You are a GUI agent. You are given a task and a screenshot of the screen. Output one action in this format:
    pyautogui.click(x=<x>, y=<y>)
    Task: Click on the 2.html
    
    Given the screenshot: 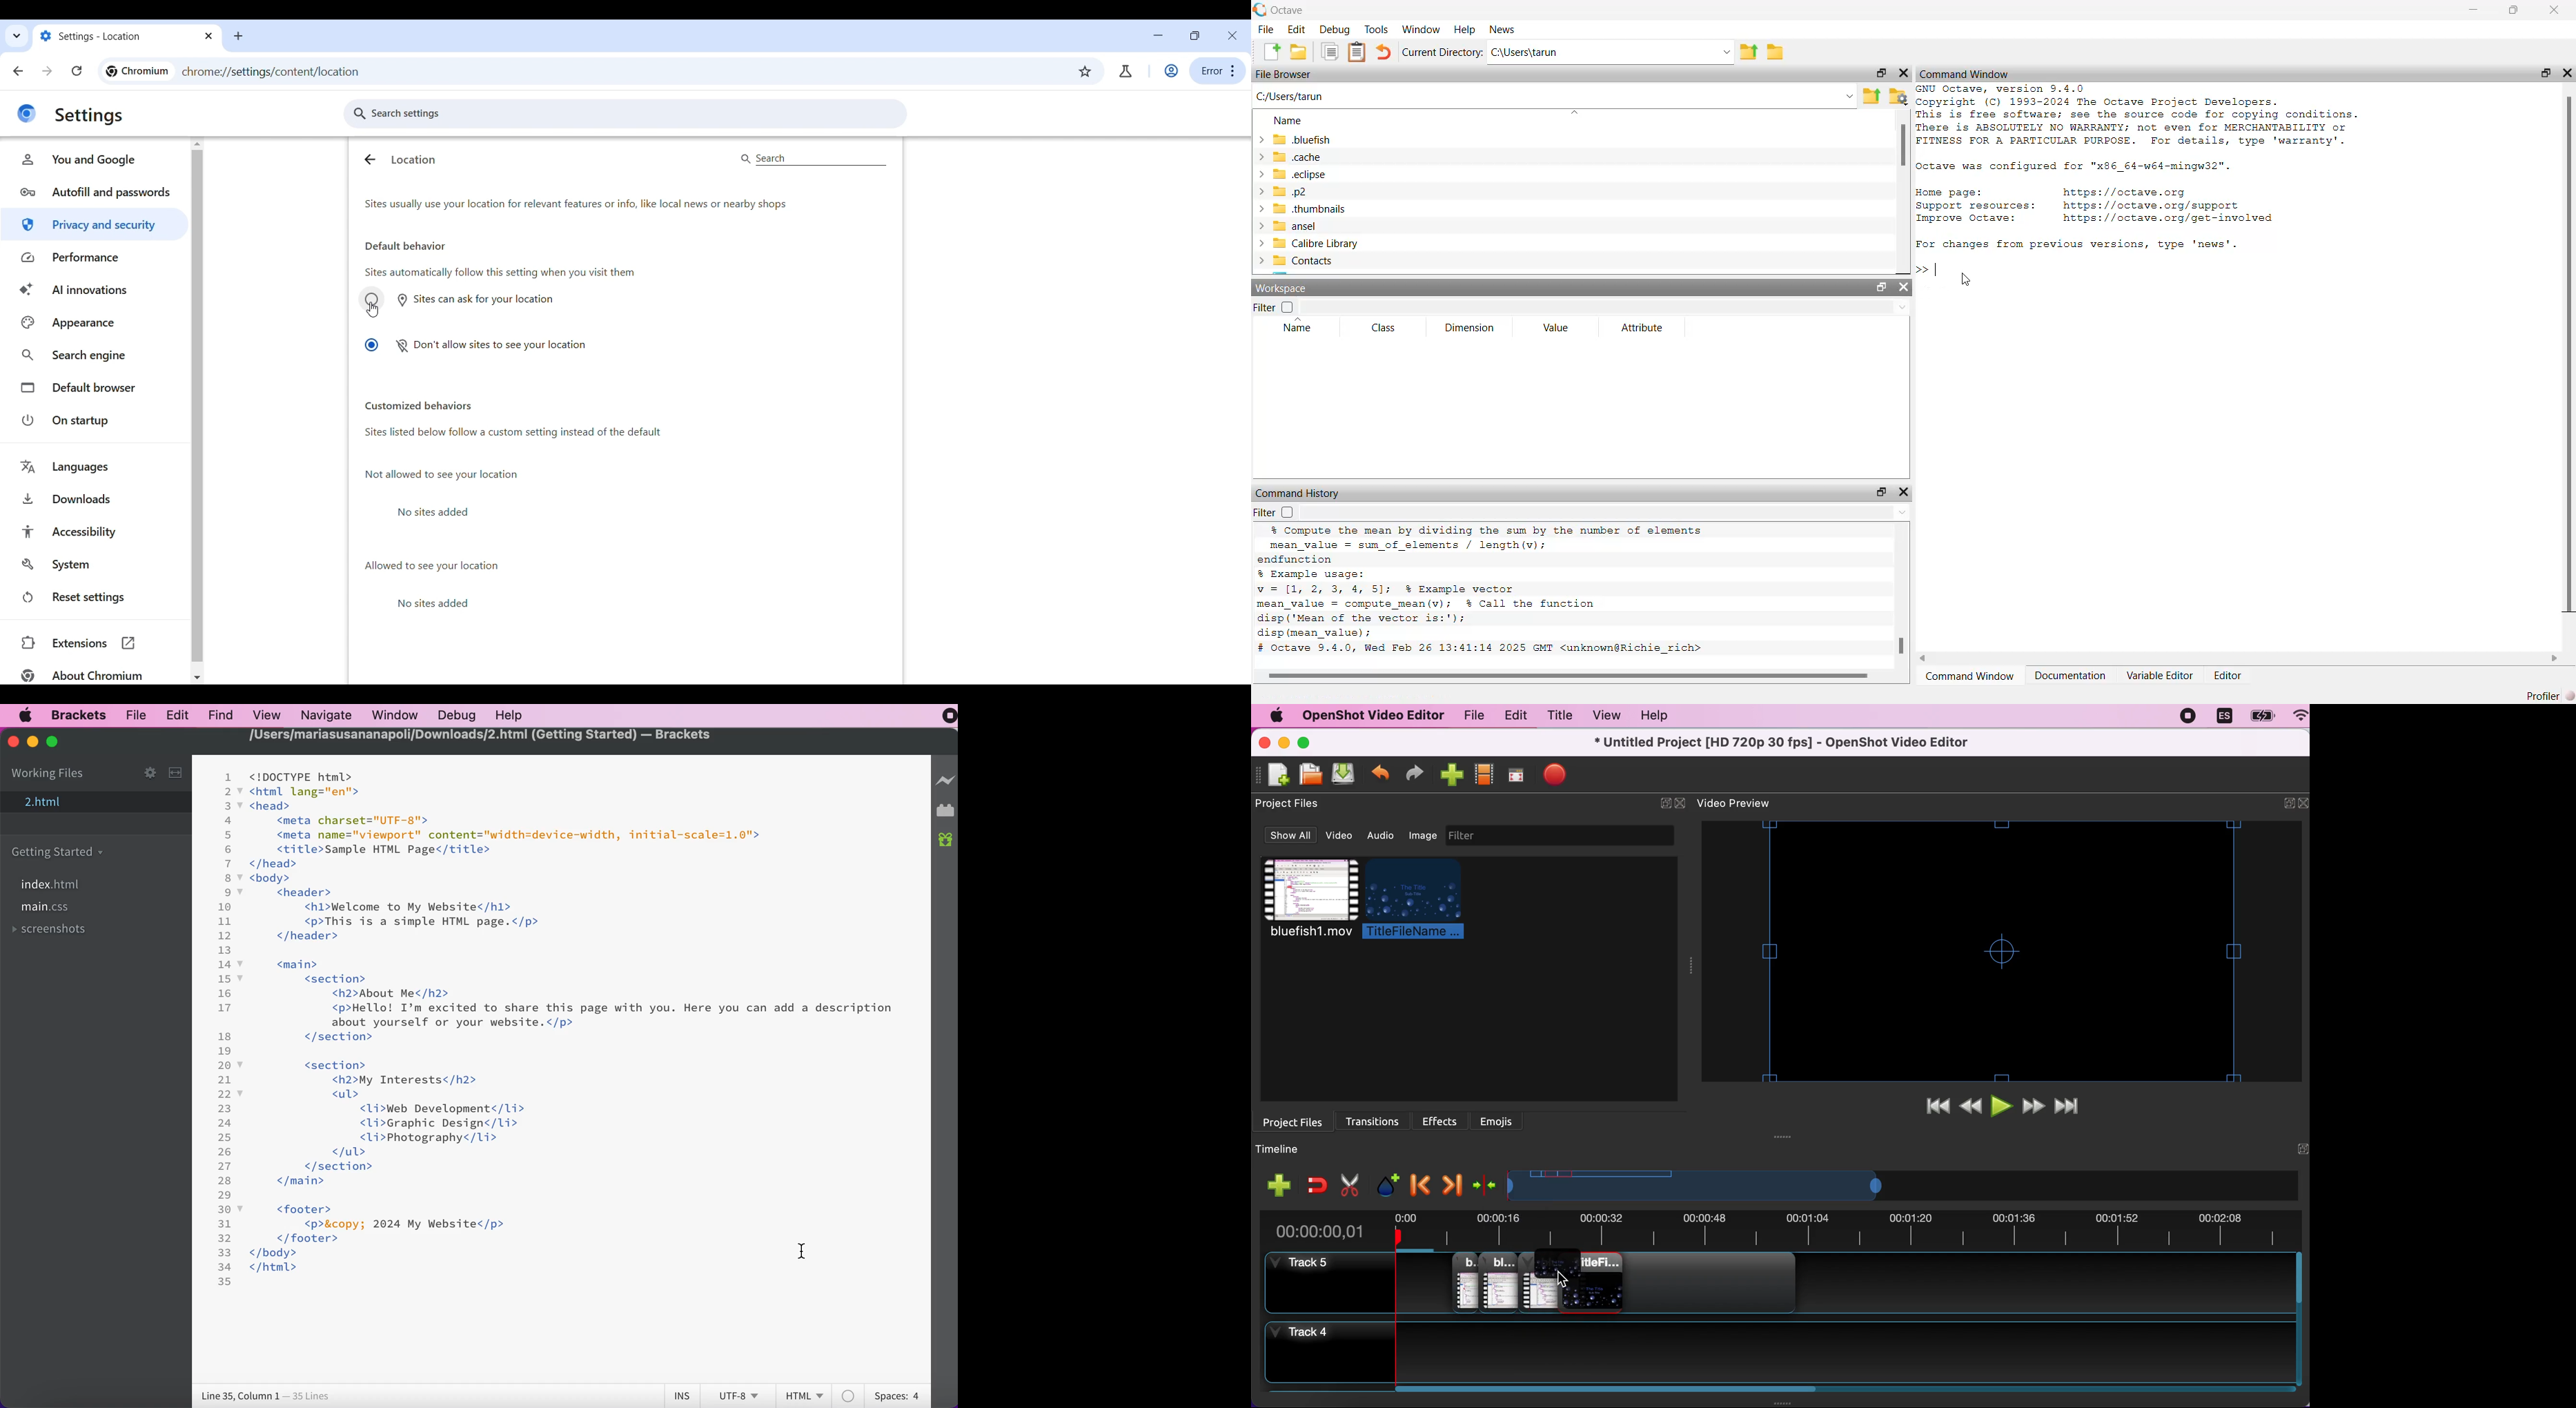 What is the action you would take?
    pyautogui.click(x=95, y=804)
    